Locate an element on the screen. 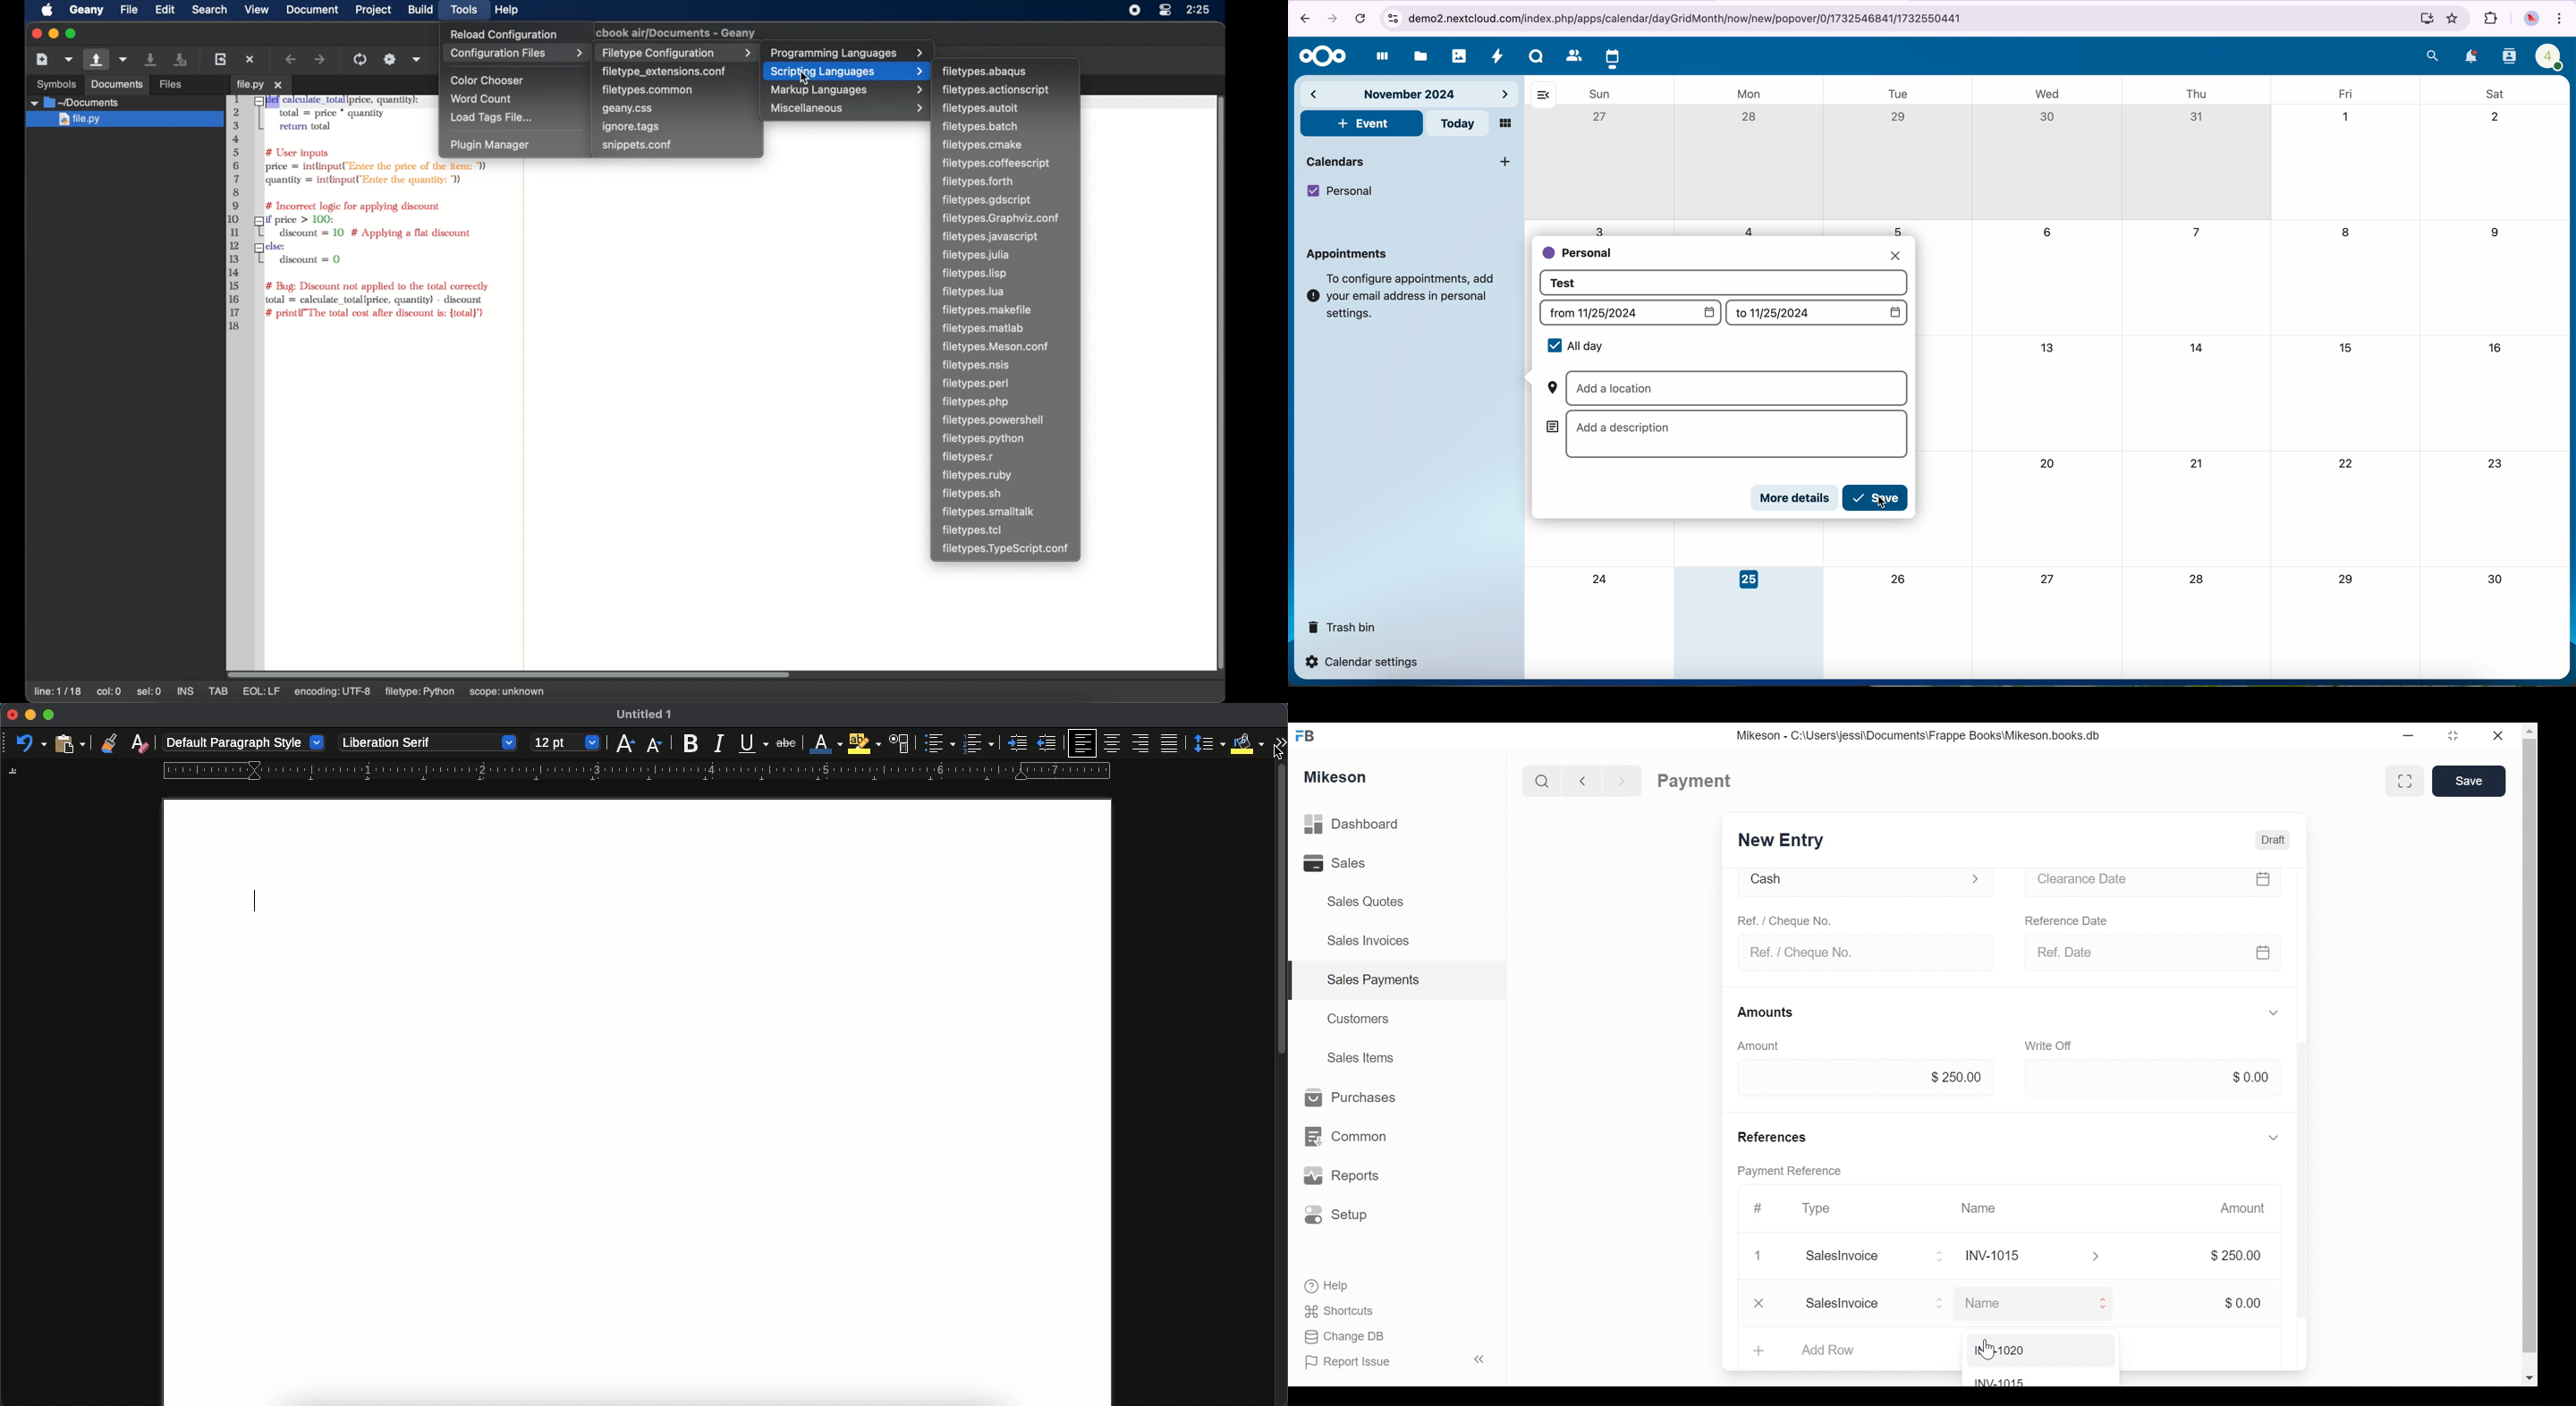 This screenshot has width=2576, height=1428. Save is located at coordinates (2468, 782).